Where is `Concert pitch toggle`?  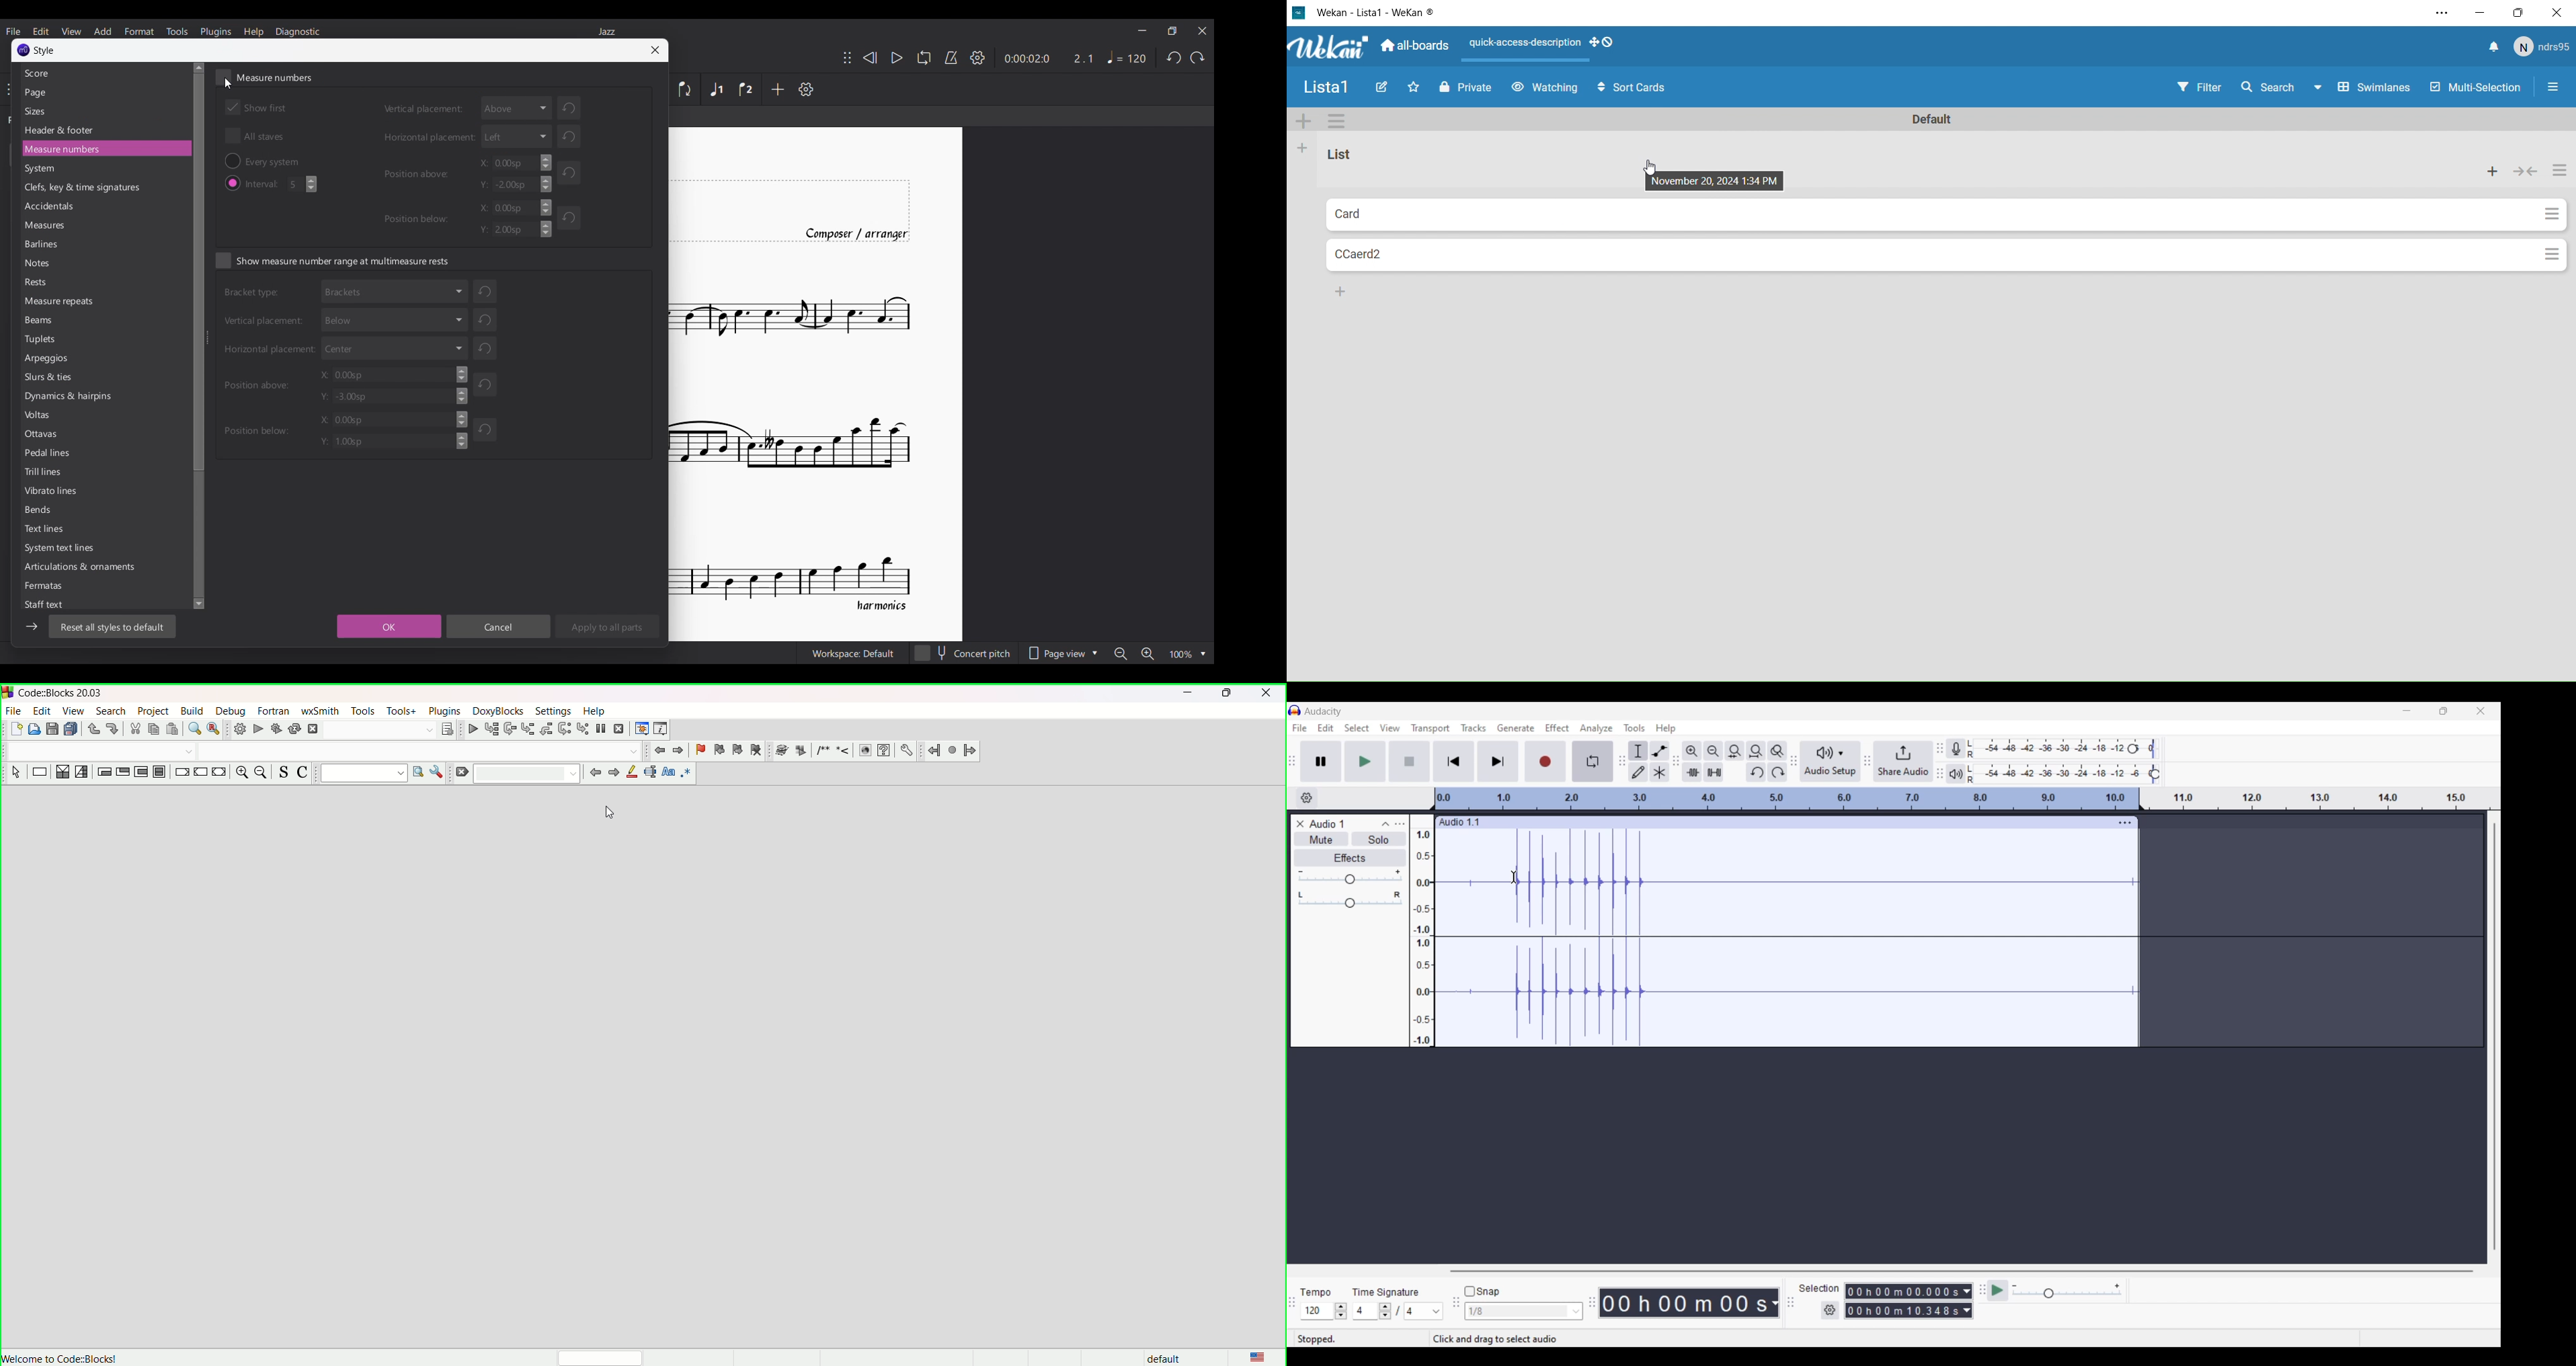
Concert pitch toggle is located at coordinates (964, 653).